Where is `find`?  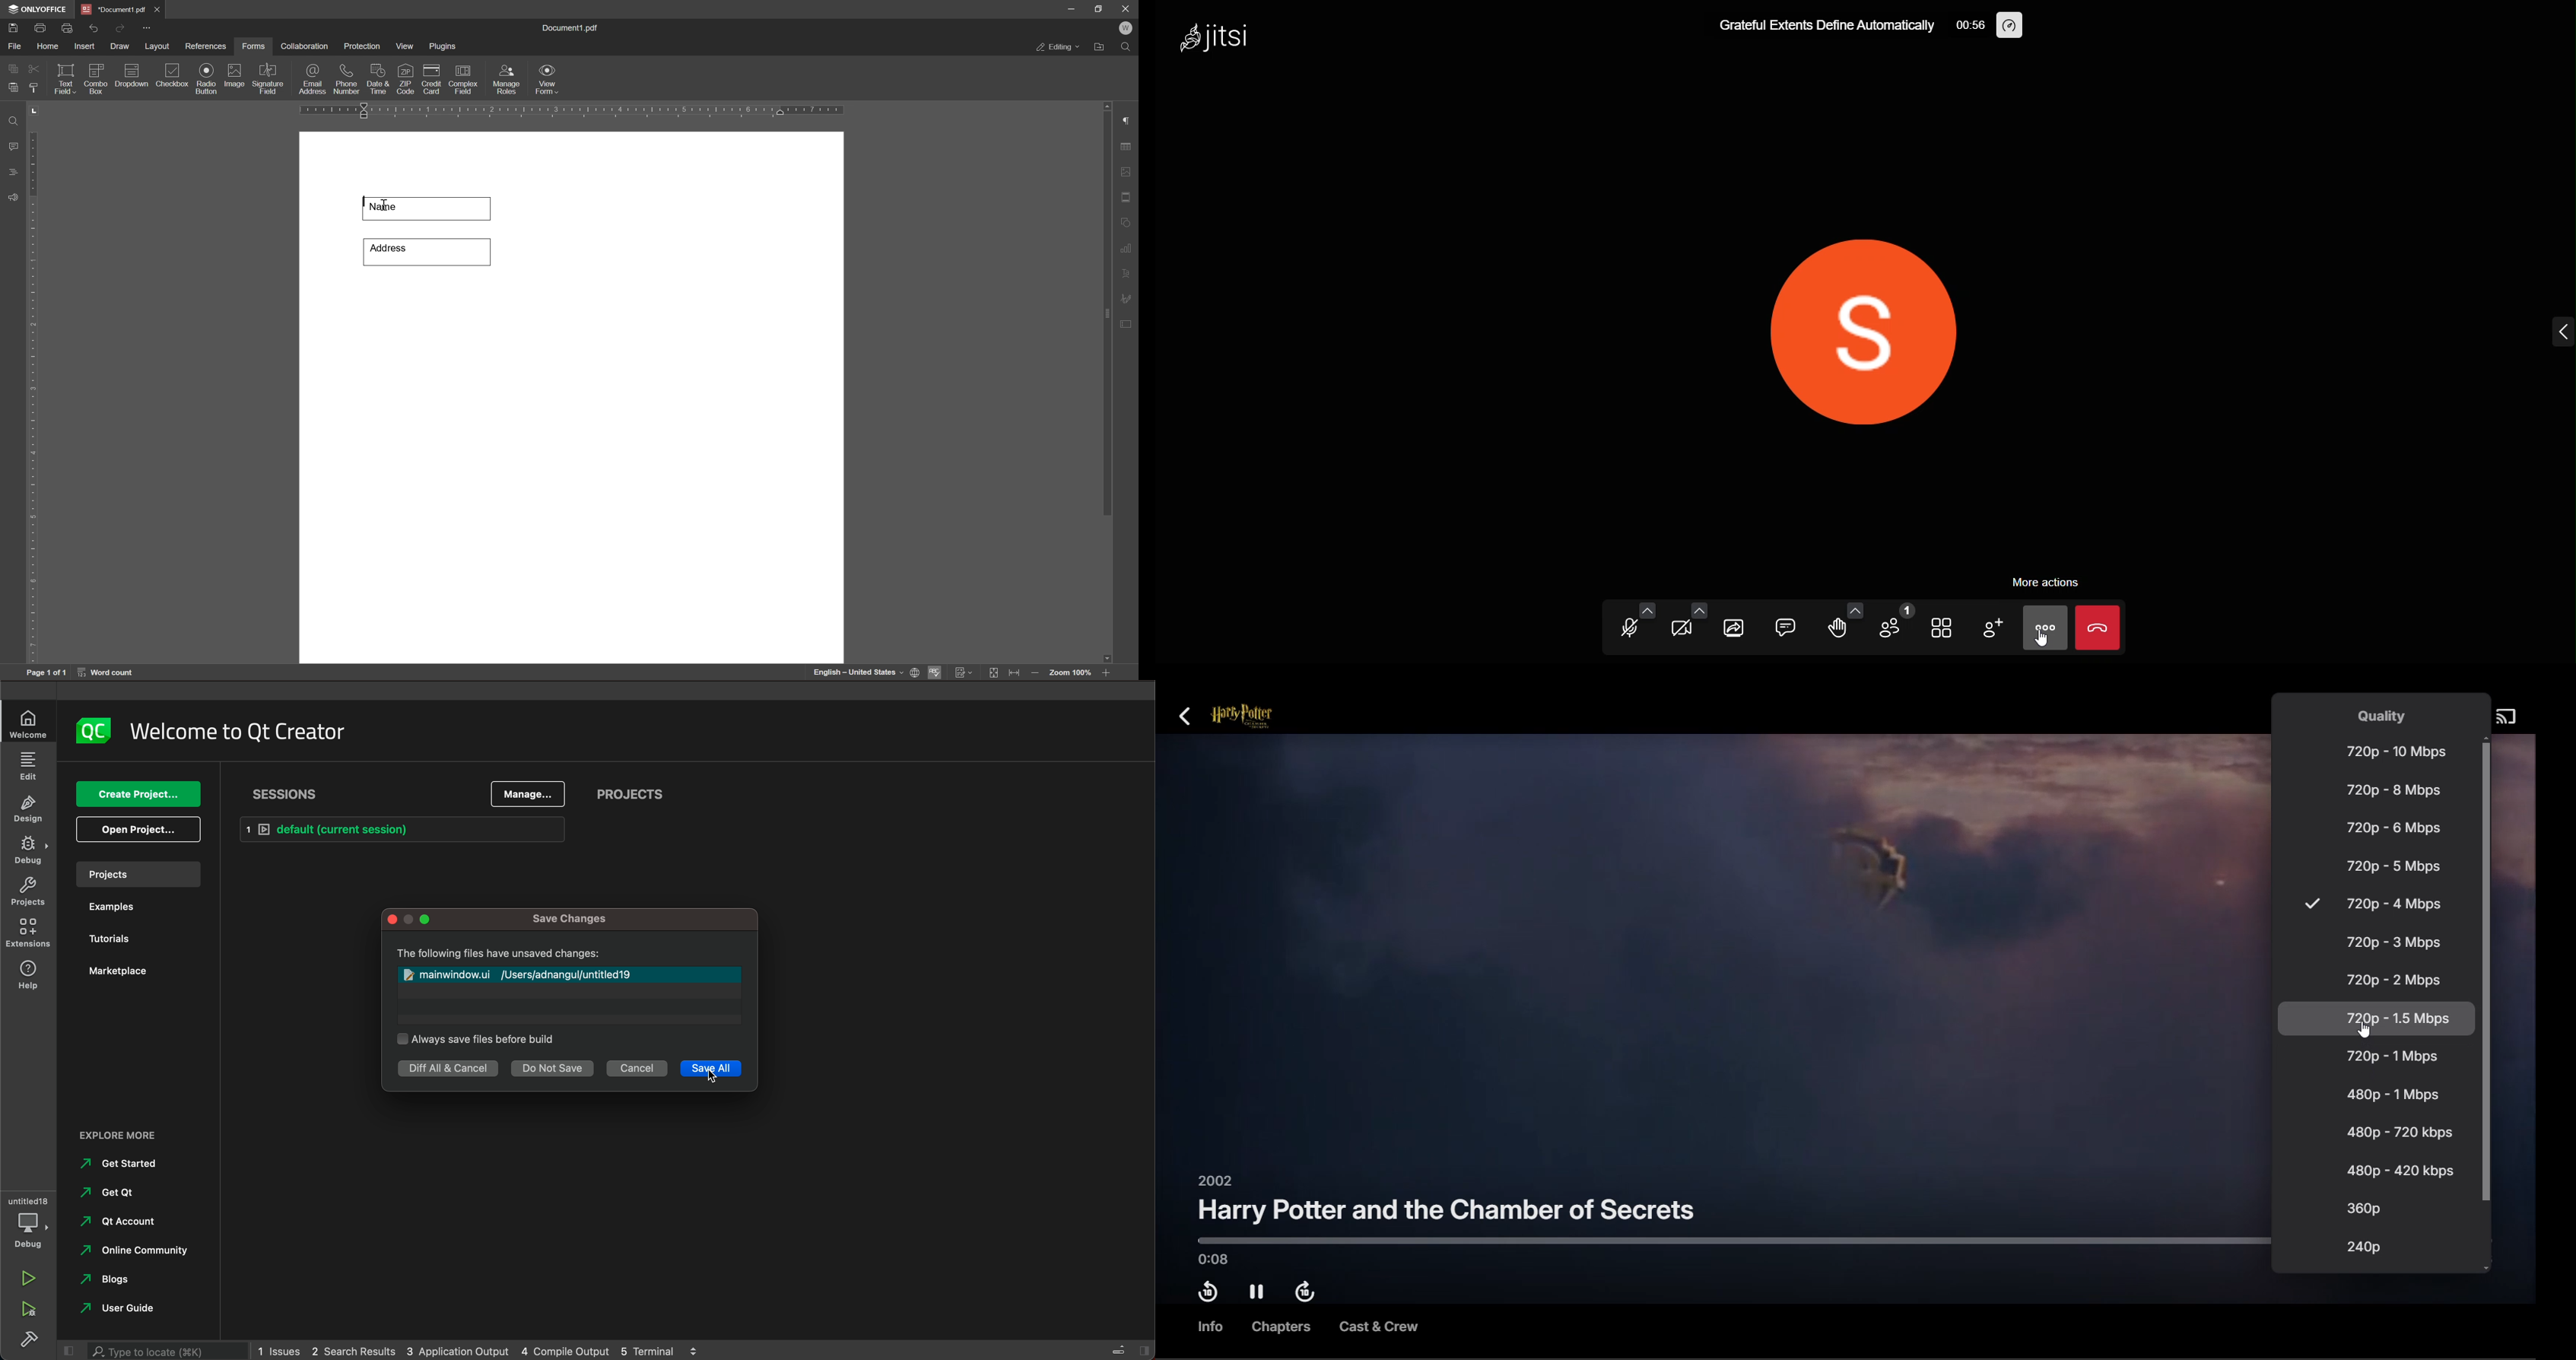 find is located at coordinates (1128, 49).